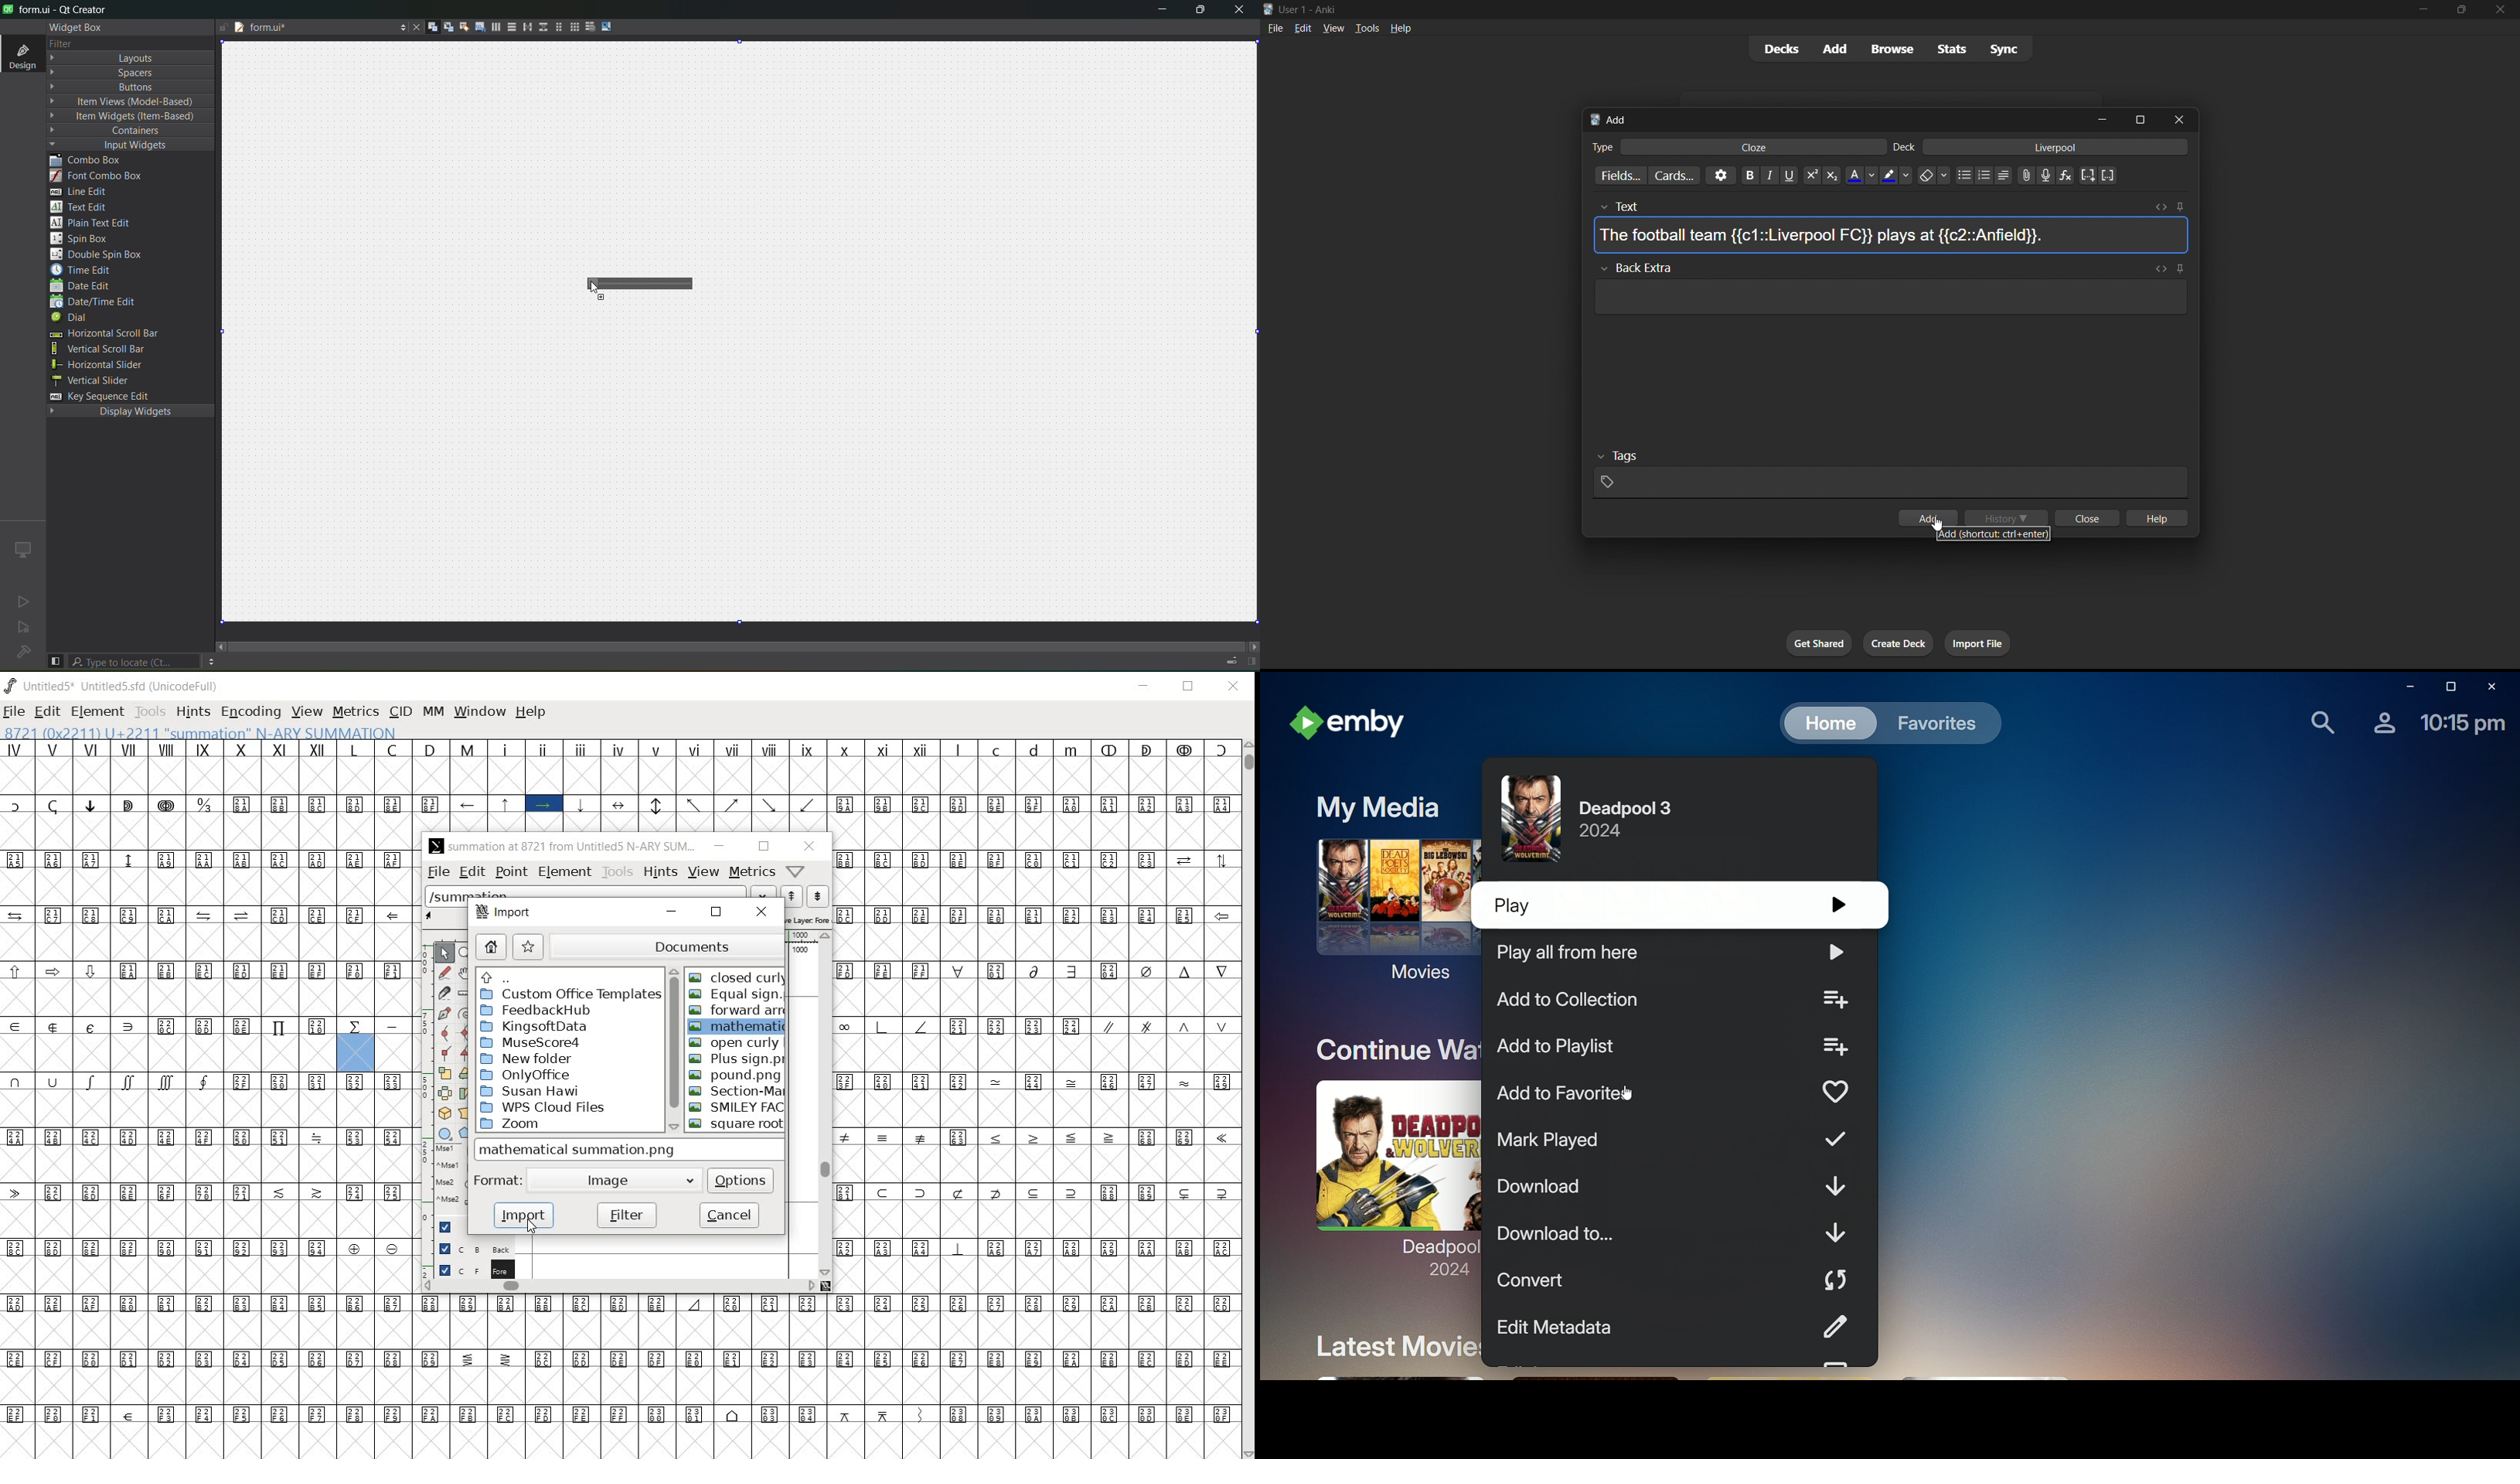  What do you see at coordinates (1299, 28) in the screenshot?
I see `edit` at bounding box center [1299, 28].